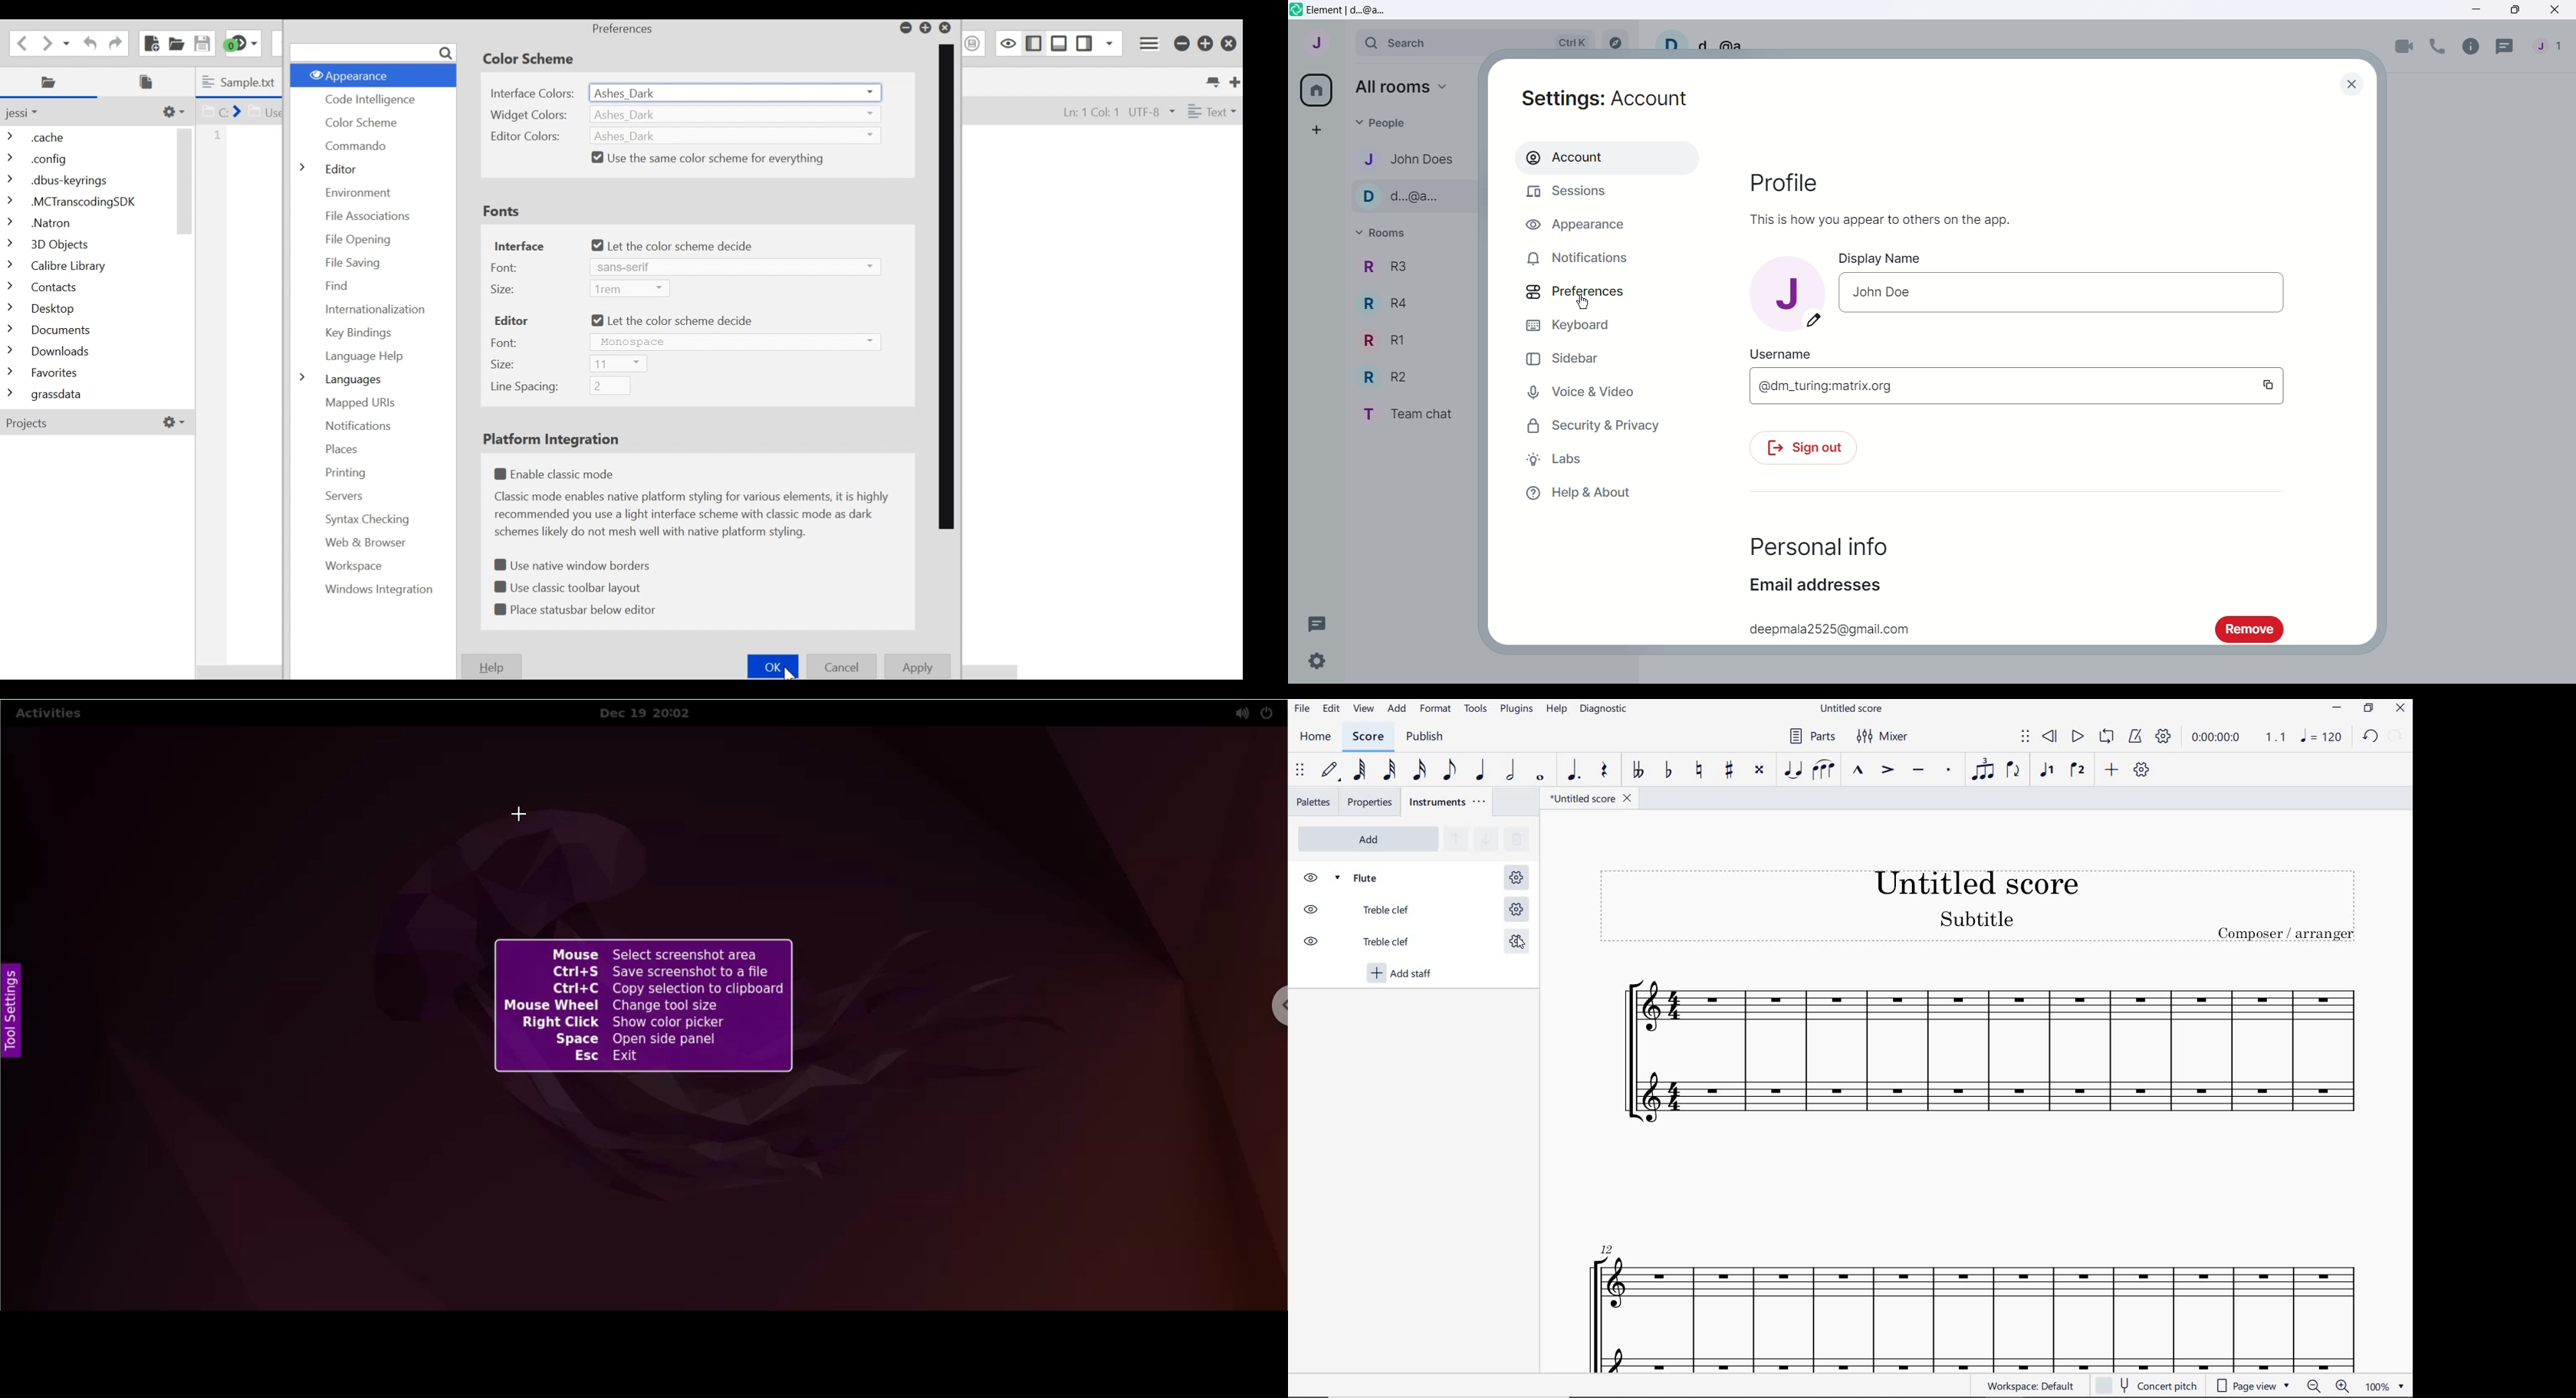  Describe the element at coordinates (1349, 11) in the screenshot. I see `Element | d...@a...` at that location.